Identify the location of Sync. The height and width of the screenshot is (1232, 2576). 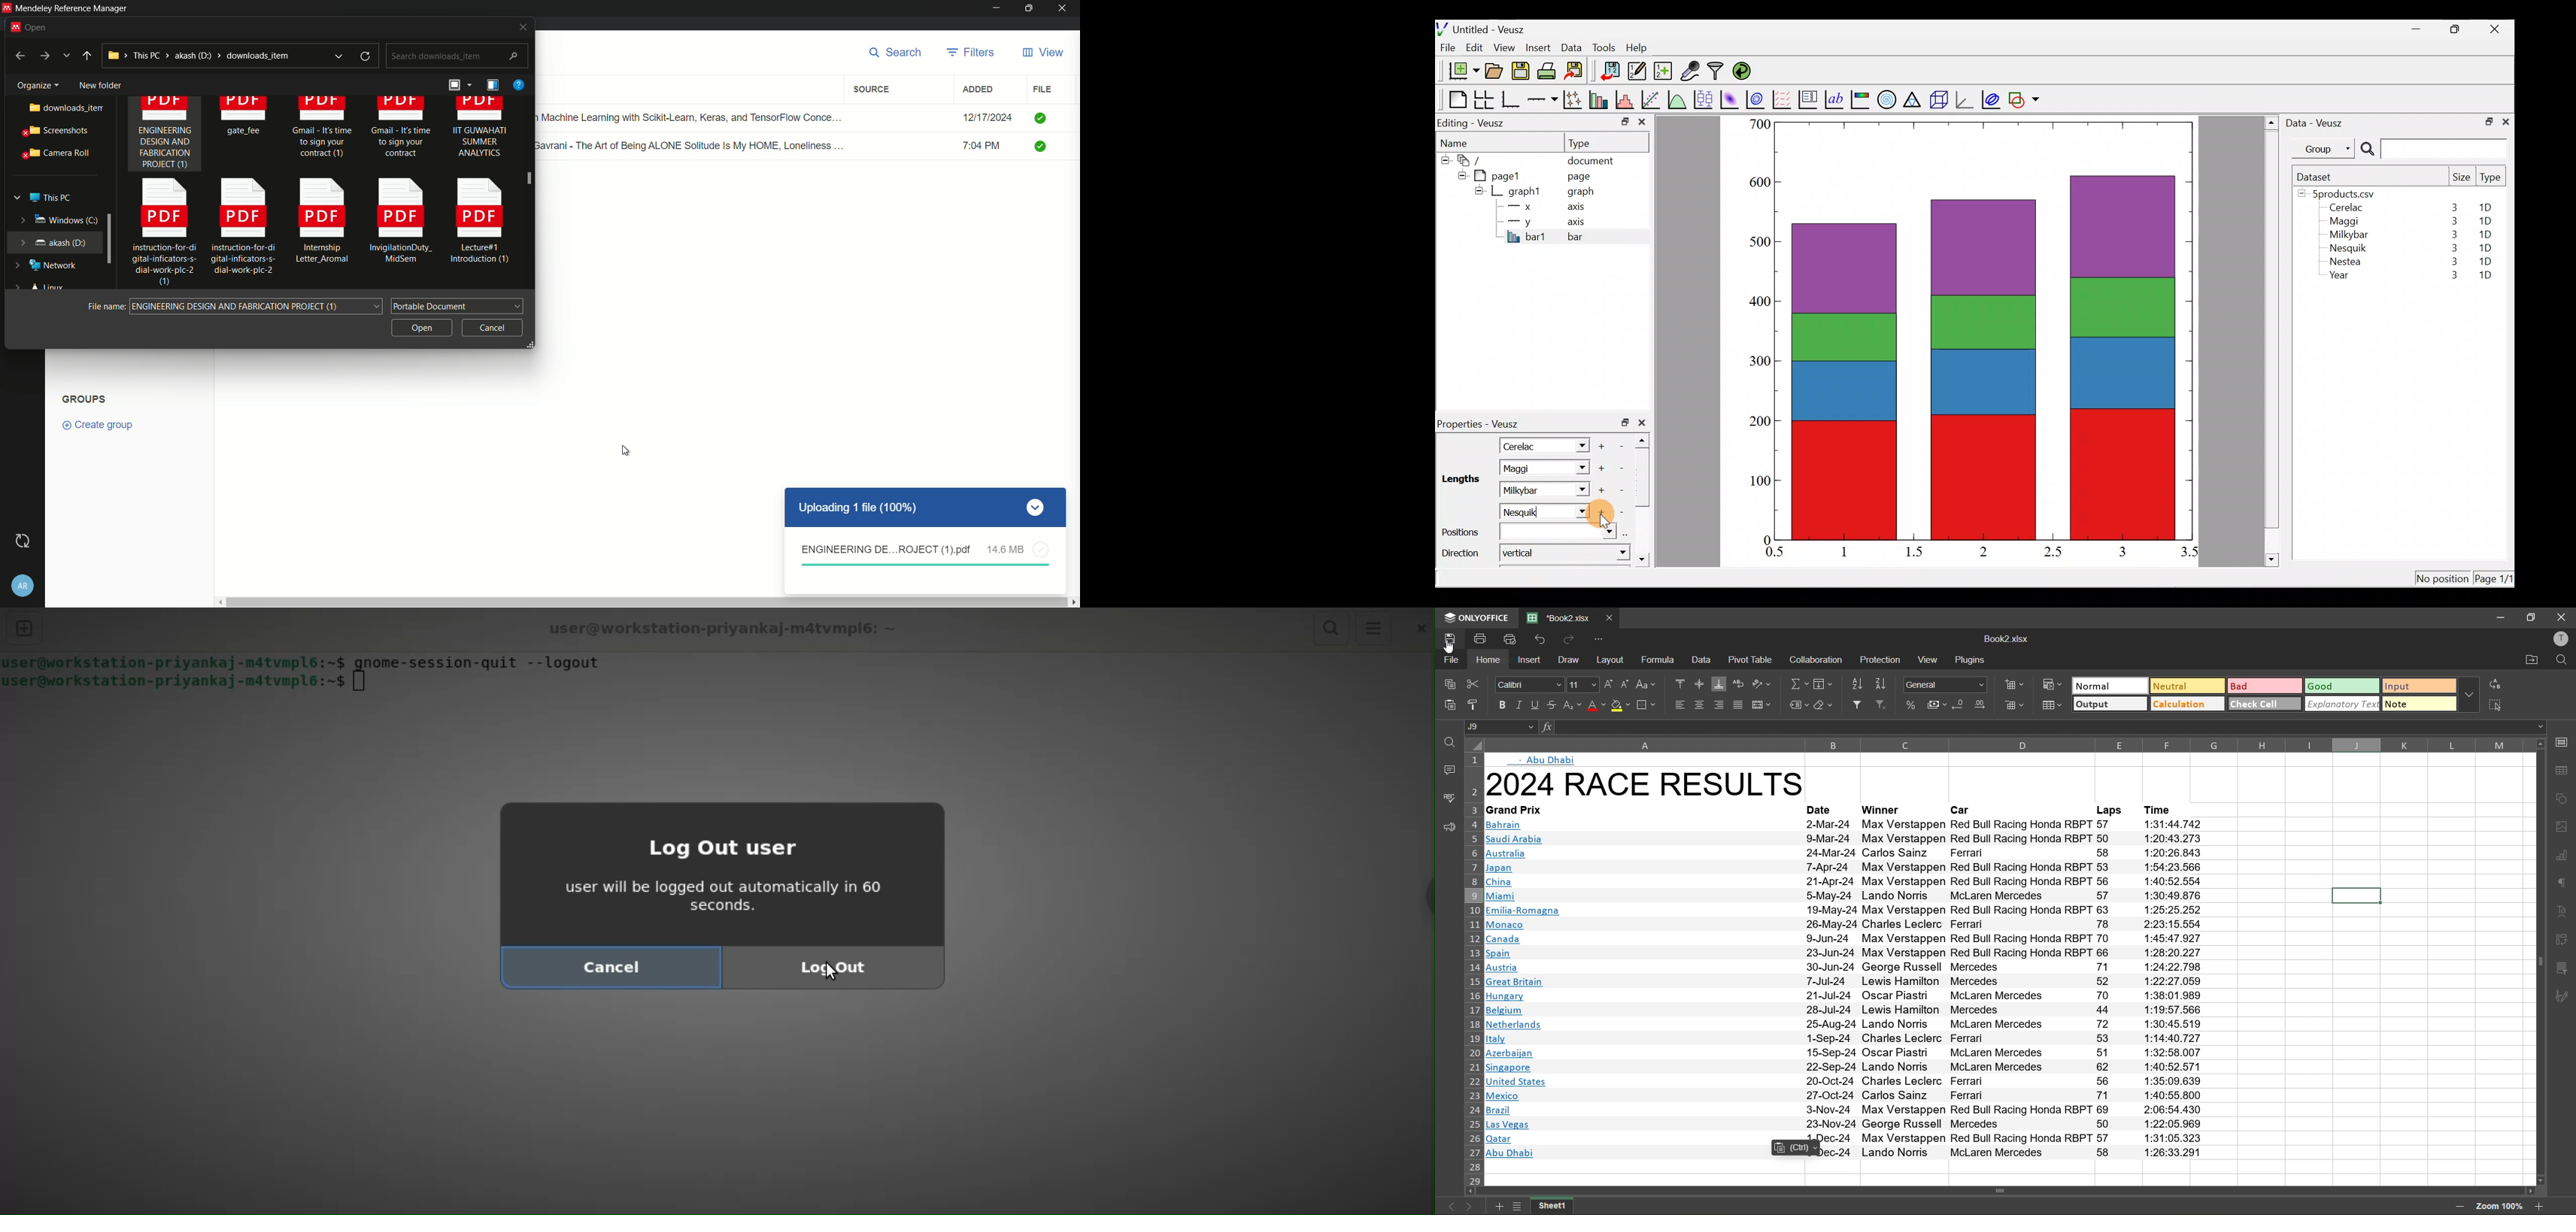
(23, 541).